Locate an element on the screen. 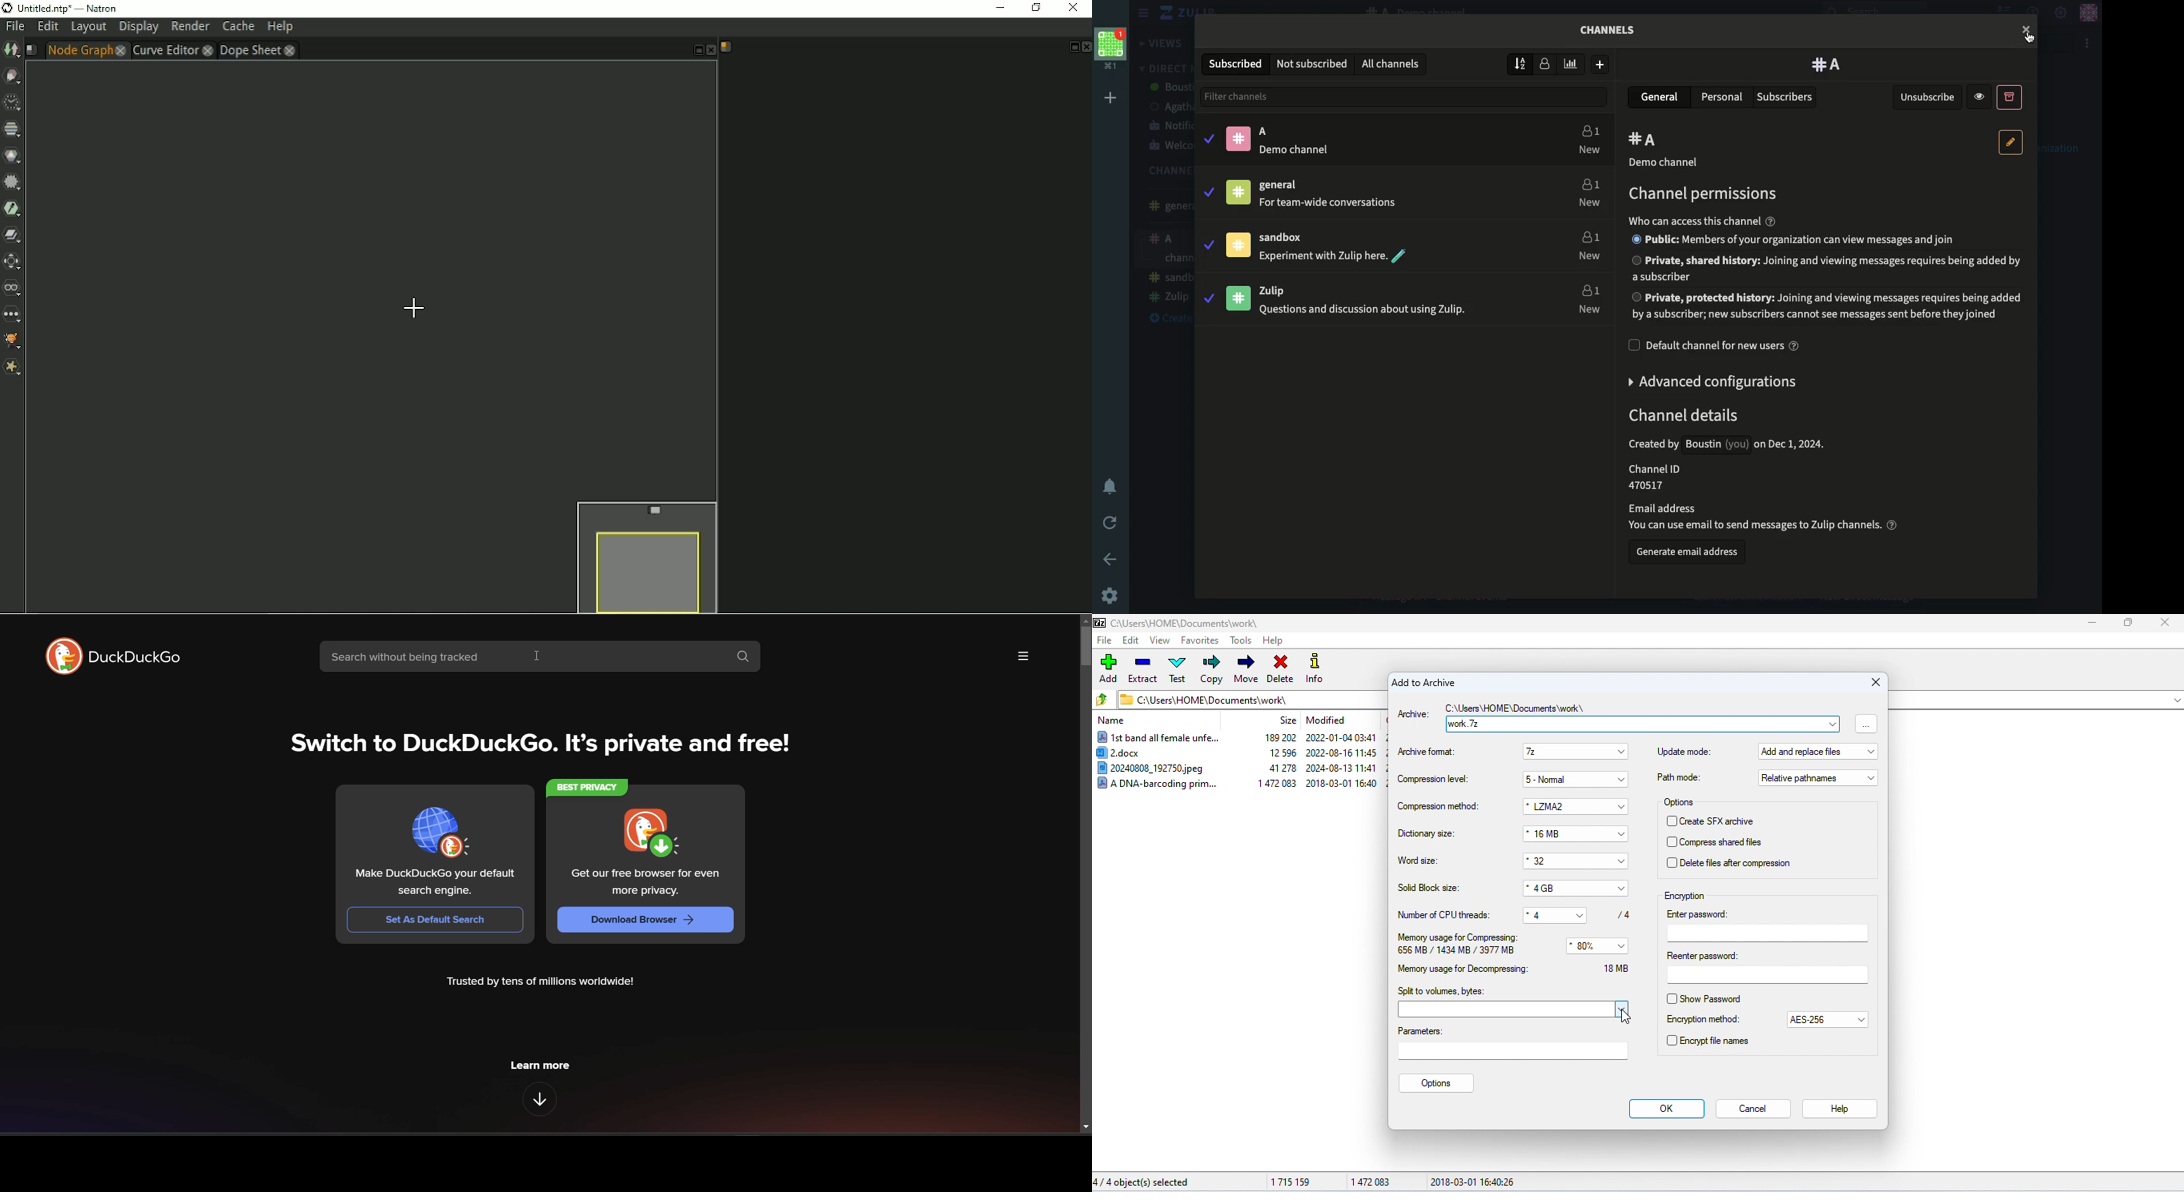 Image resolution: width=2184 pixels, height=1204 pixels. *LZMA2 is located at coordinates (1563, 807).